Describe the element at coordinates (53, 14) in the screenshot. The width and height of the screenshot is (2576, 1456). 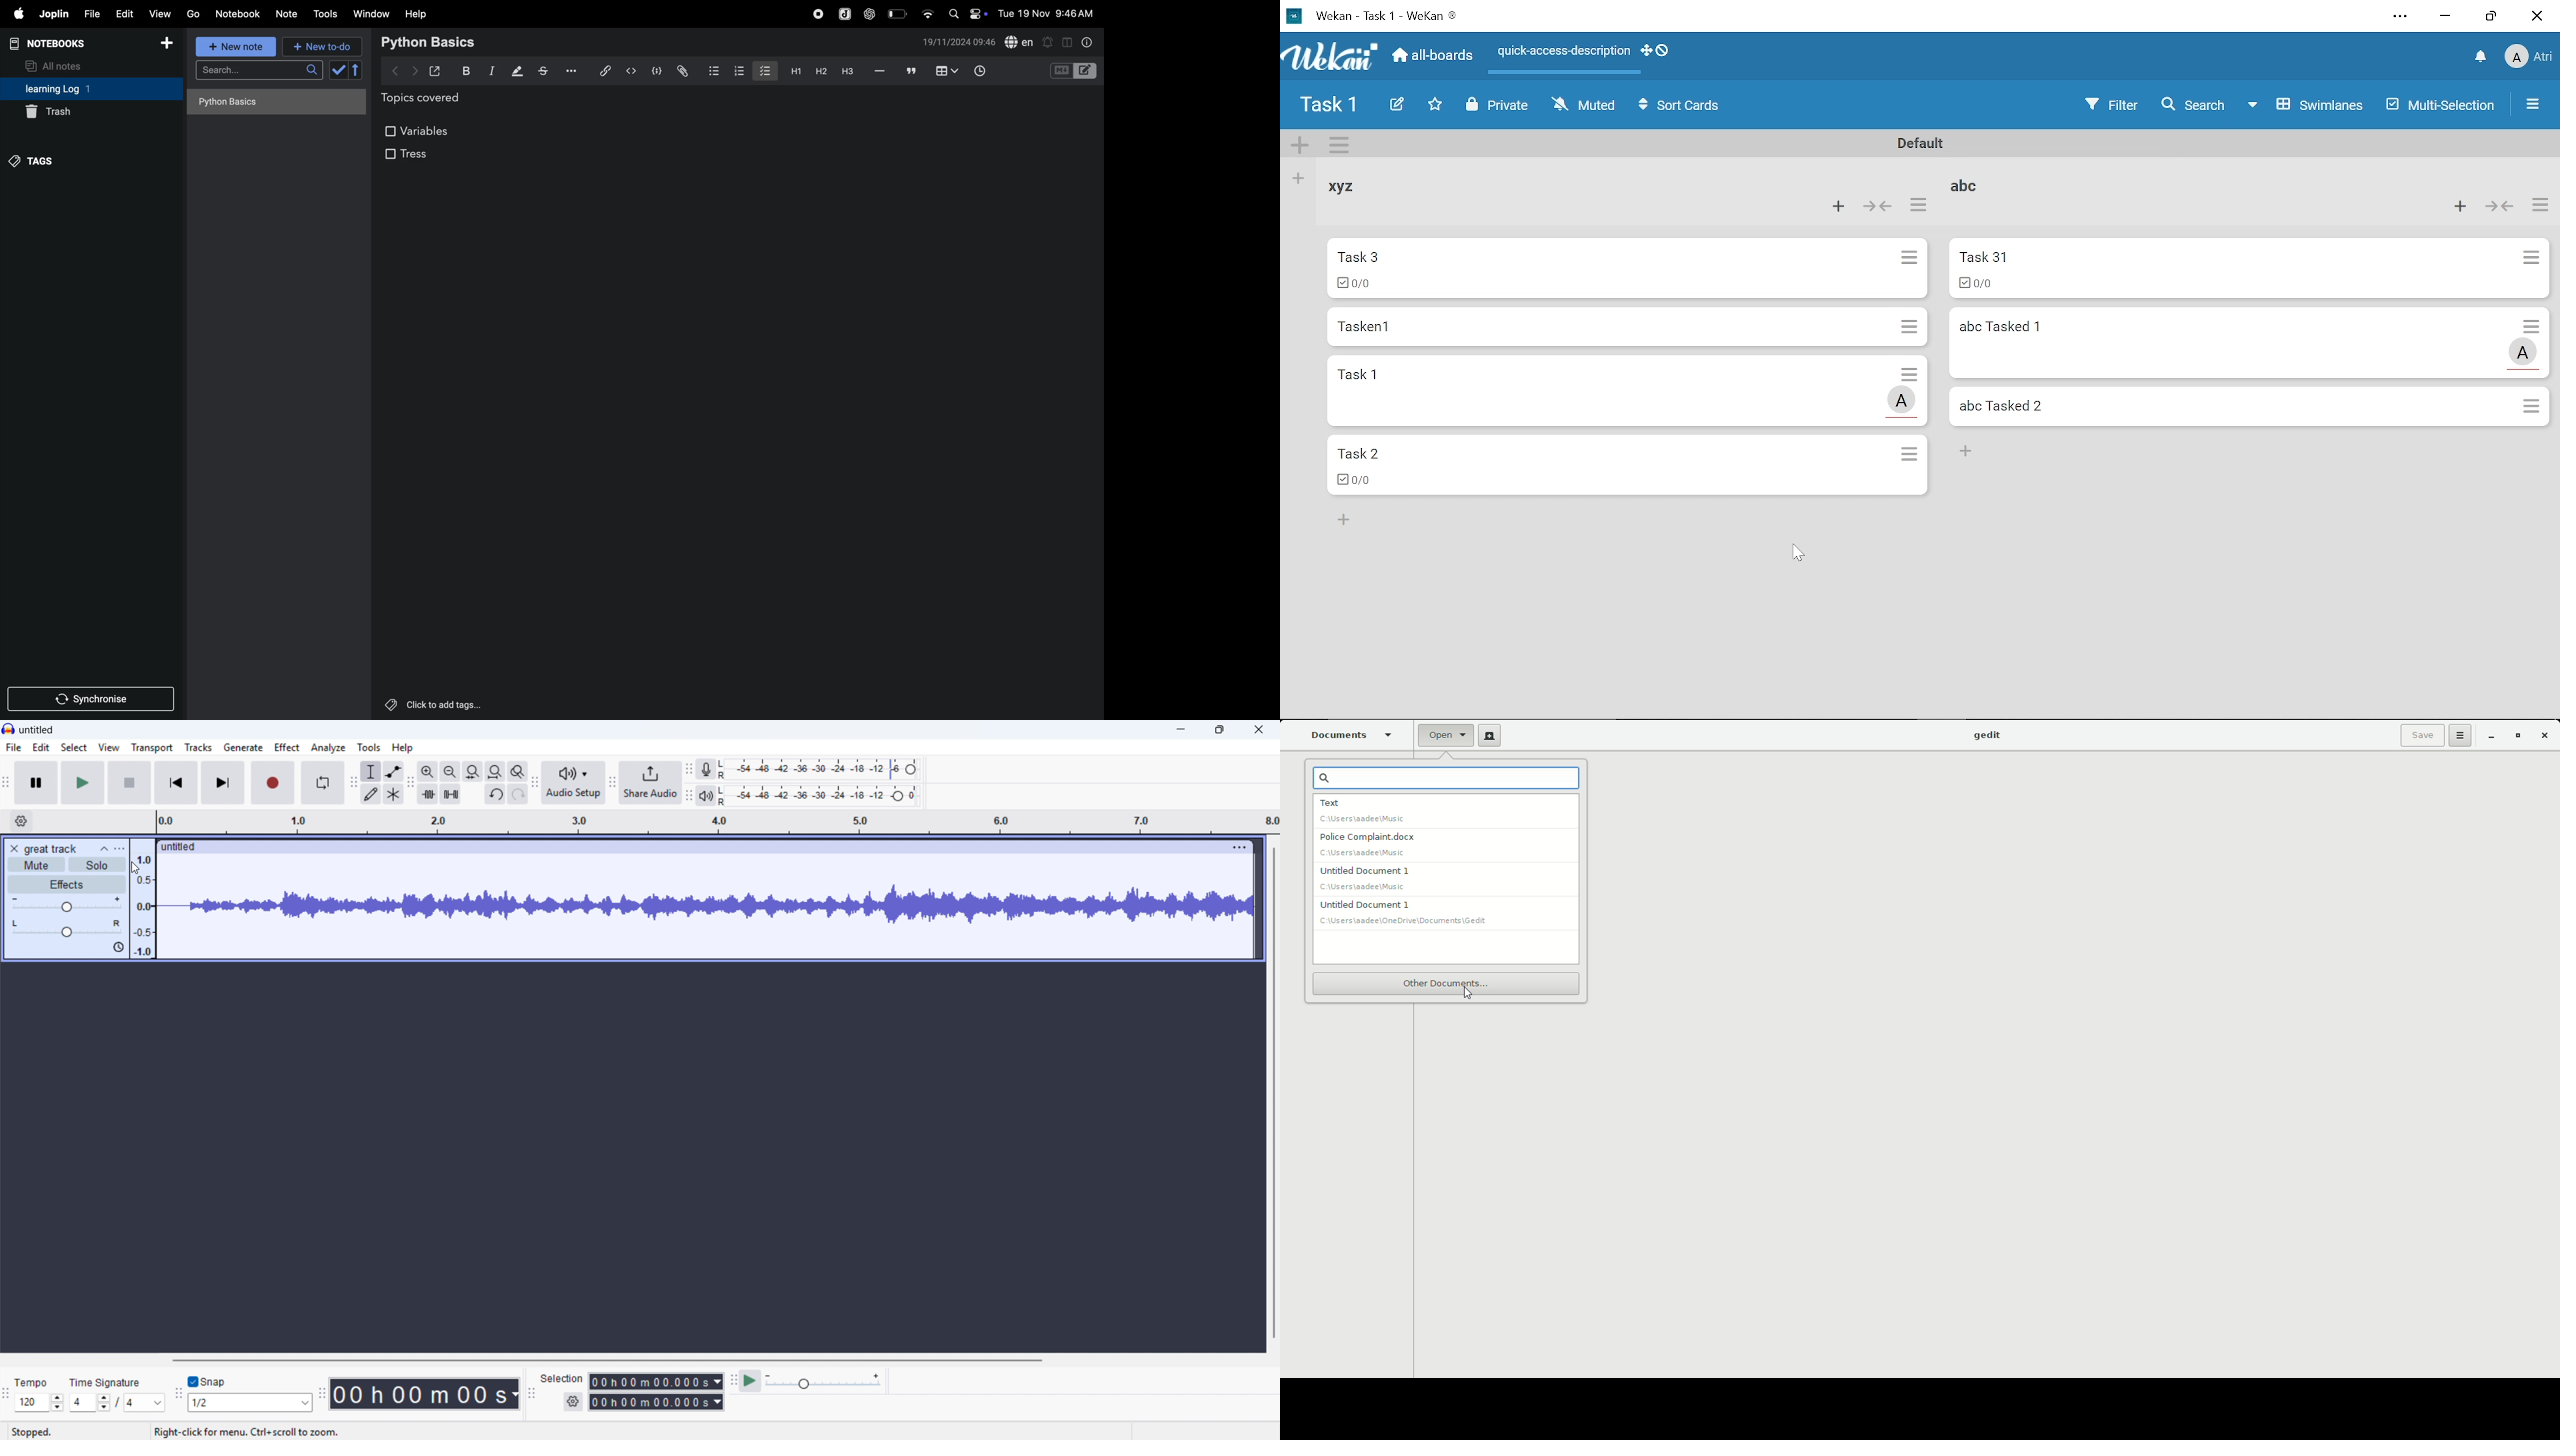
I see `joplin` at that location.